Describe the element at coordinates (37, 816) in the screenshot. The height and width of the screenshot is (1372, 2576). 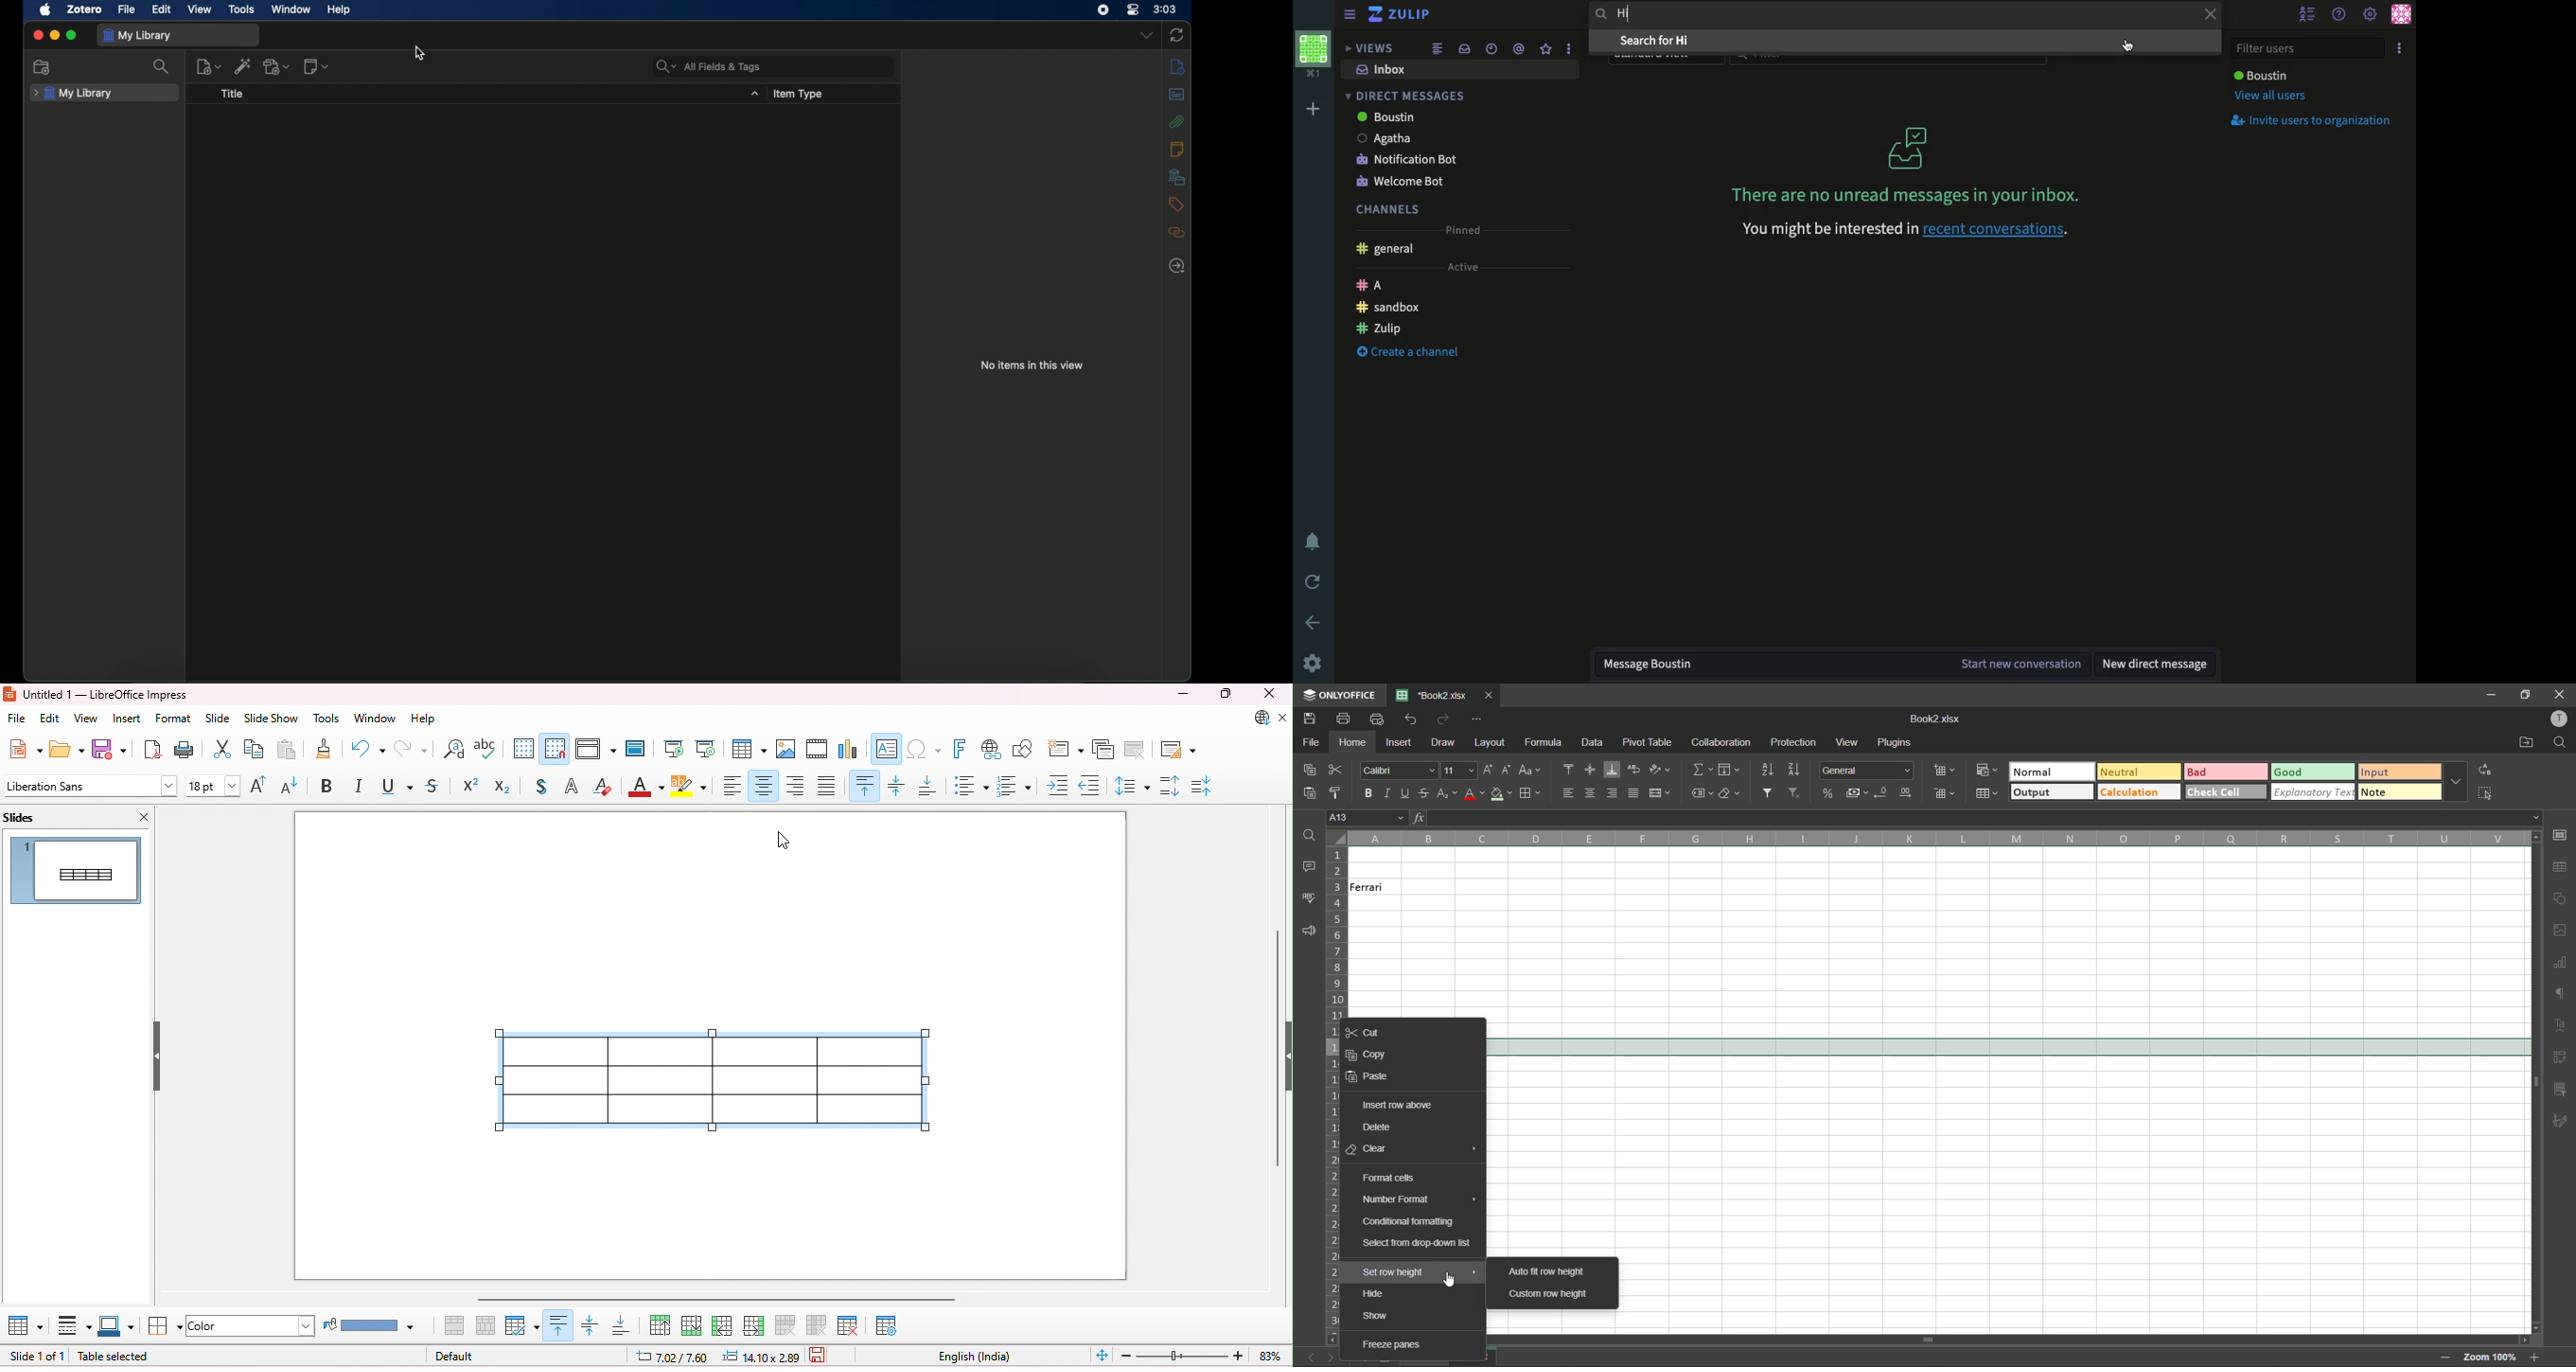
I see `slides` at that location.